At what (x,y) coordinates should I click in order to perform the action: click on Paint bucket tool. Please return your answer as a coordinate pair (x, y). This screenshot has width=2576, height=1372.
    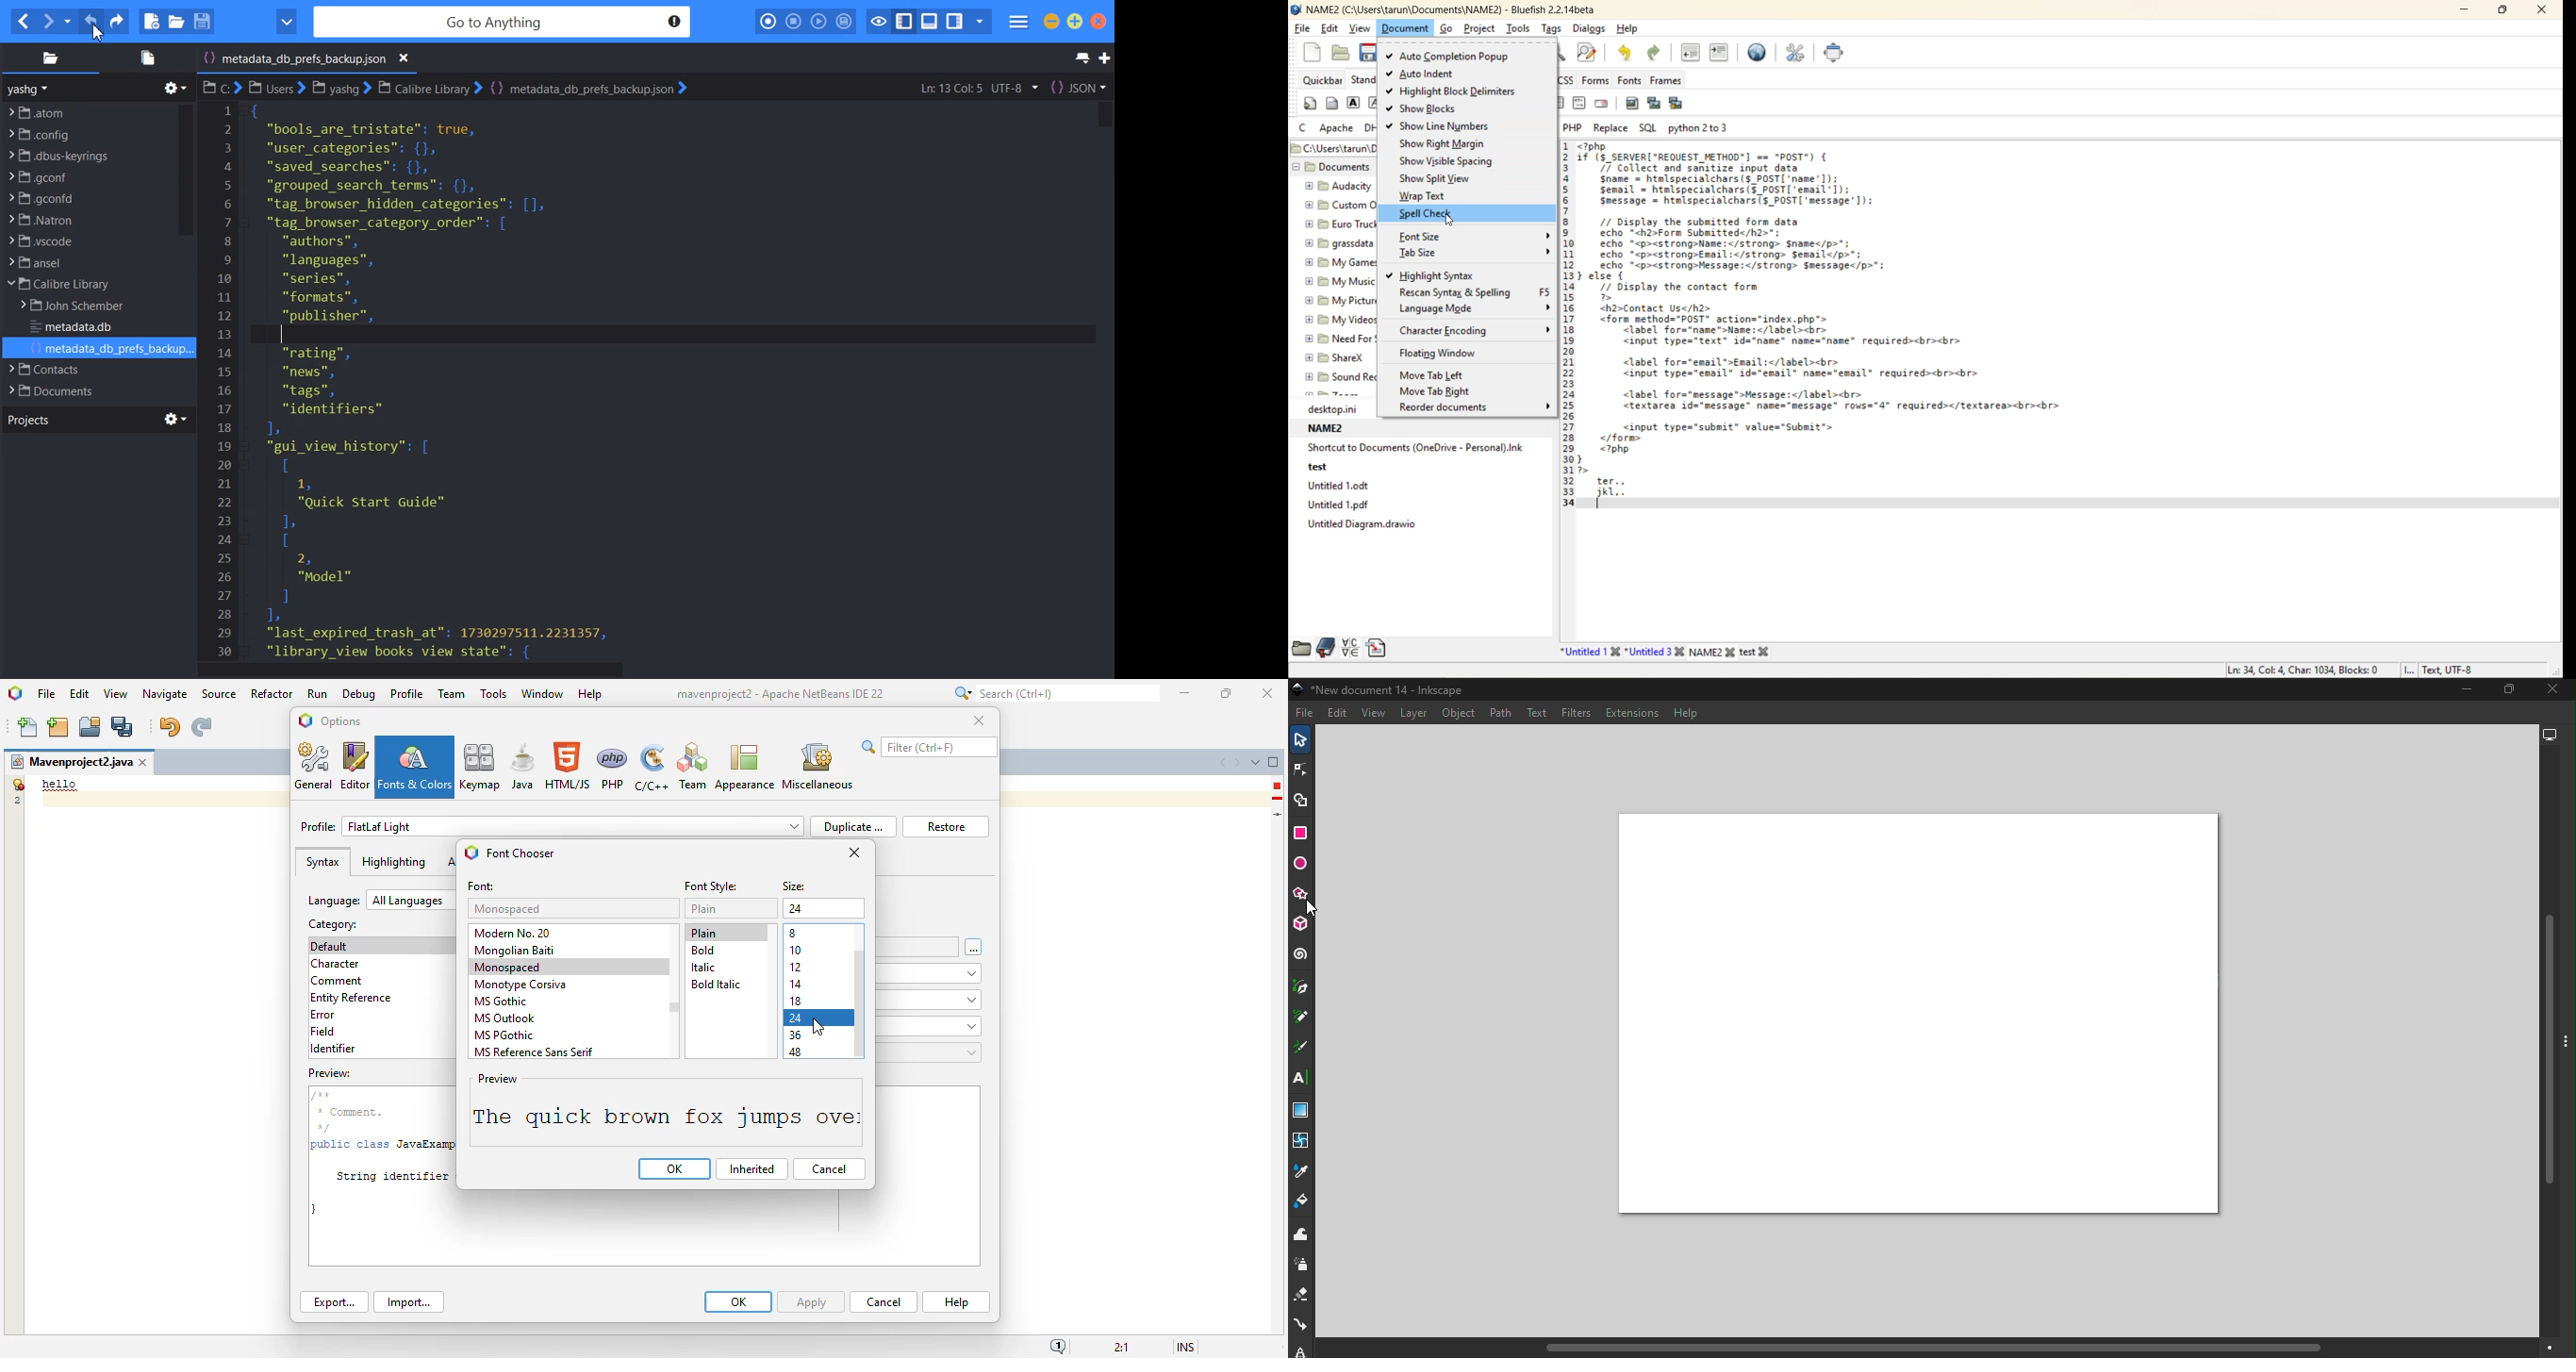
    Looking at the image, I should click on (1303, 1203).